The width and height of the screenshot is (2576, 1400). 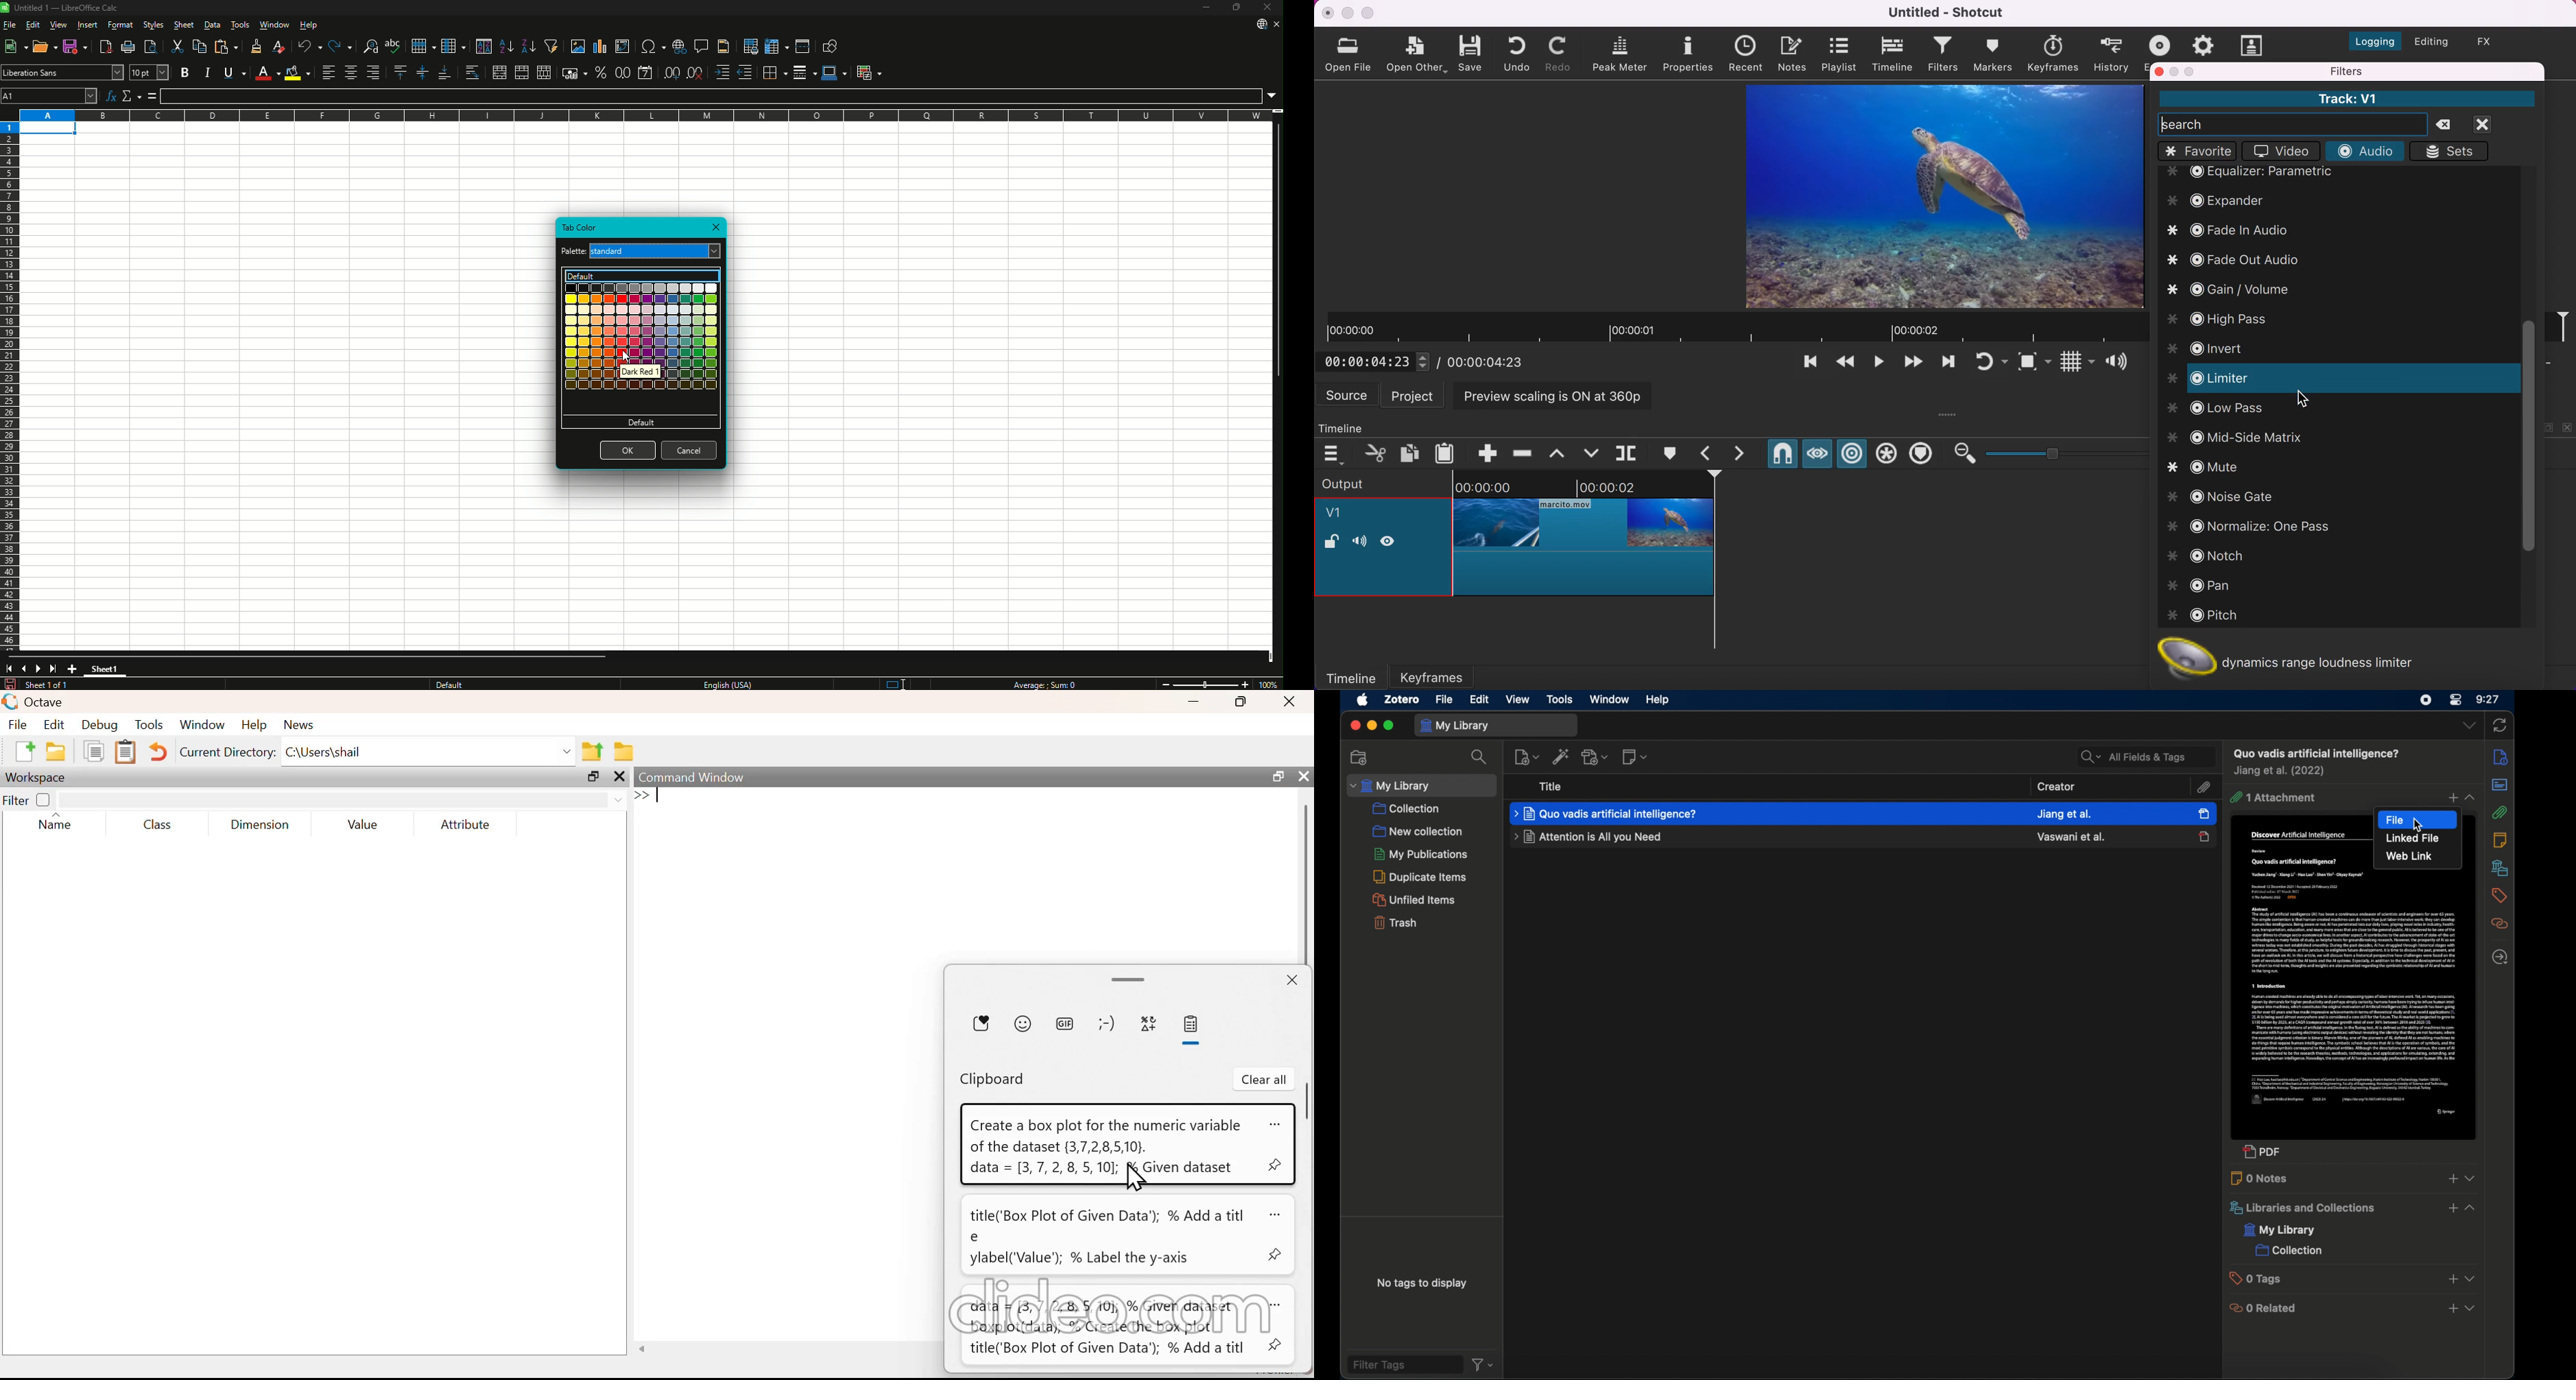 I want to click on close, so click(x=1304, y=777).